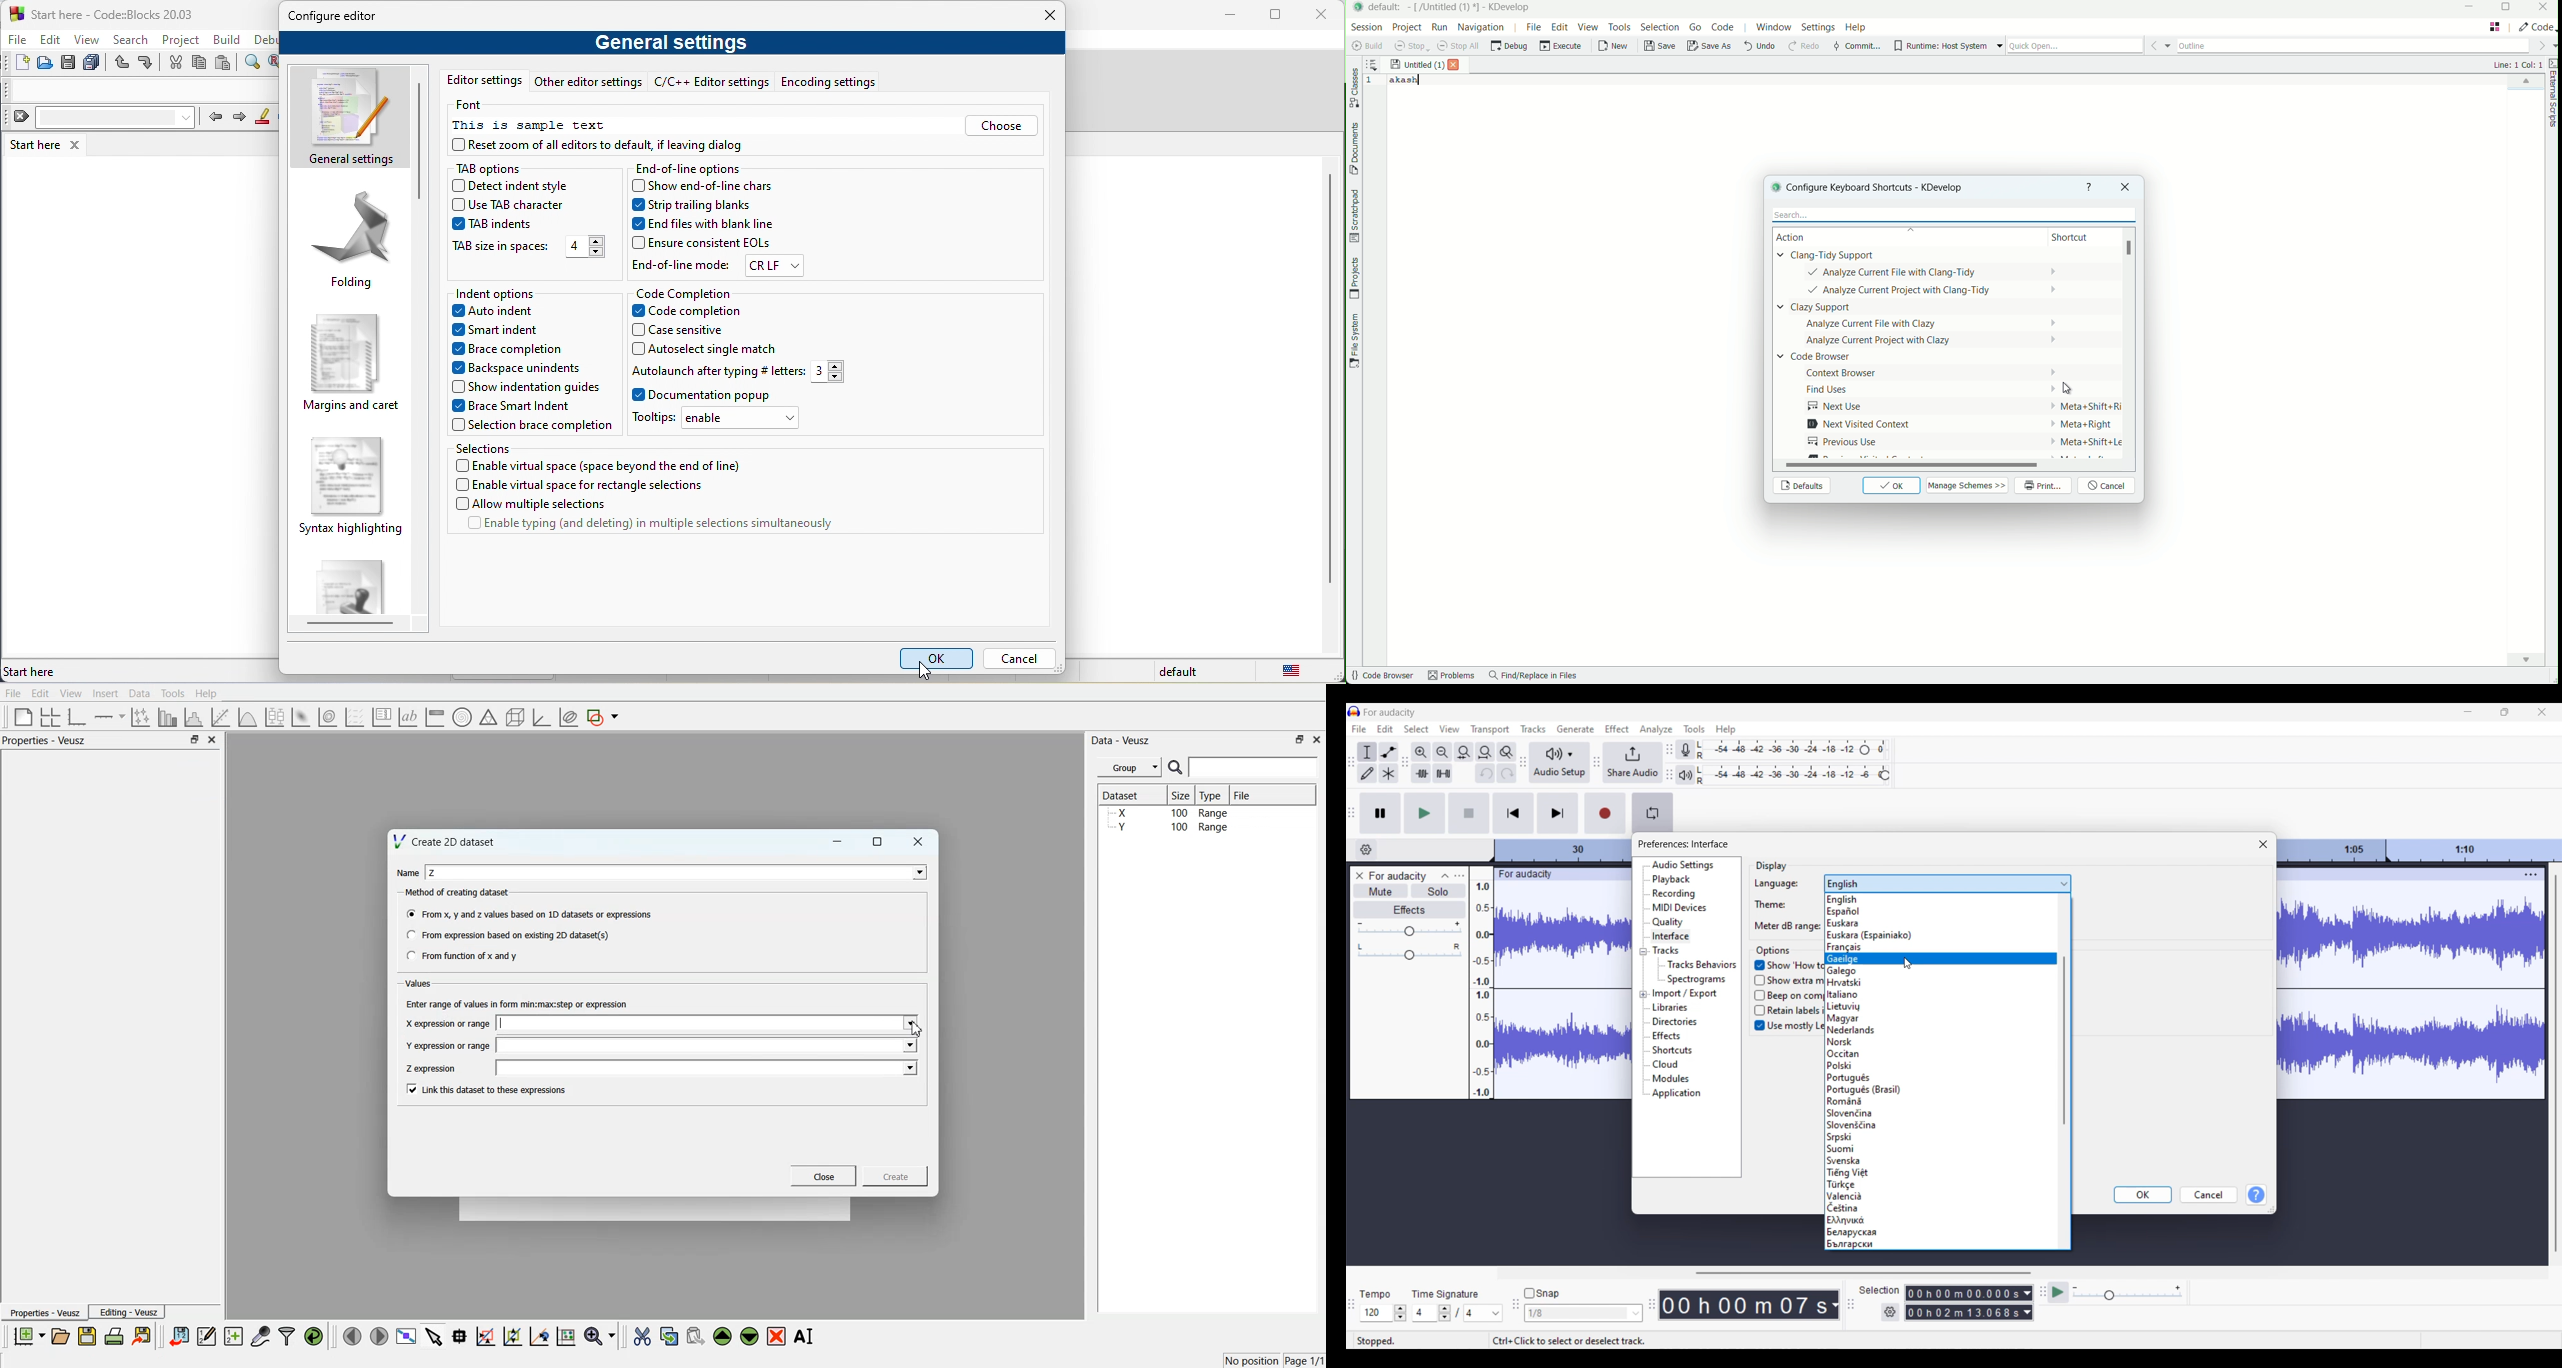  I want to click on Measurement , so click(1834, 1305).